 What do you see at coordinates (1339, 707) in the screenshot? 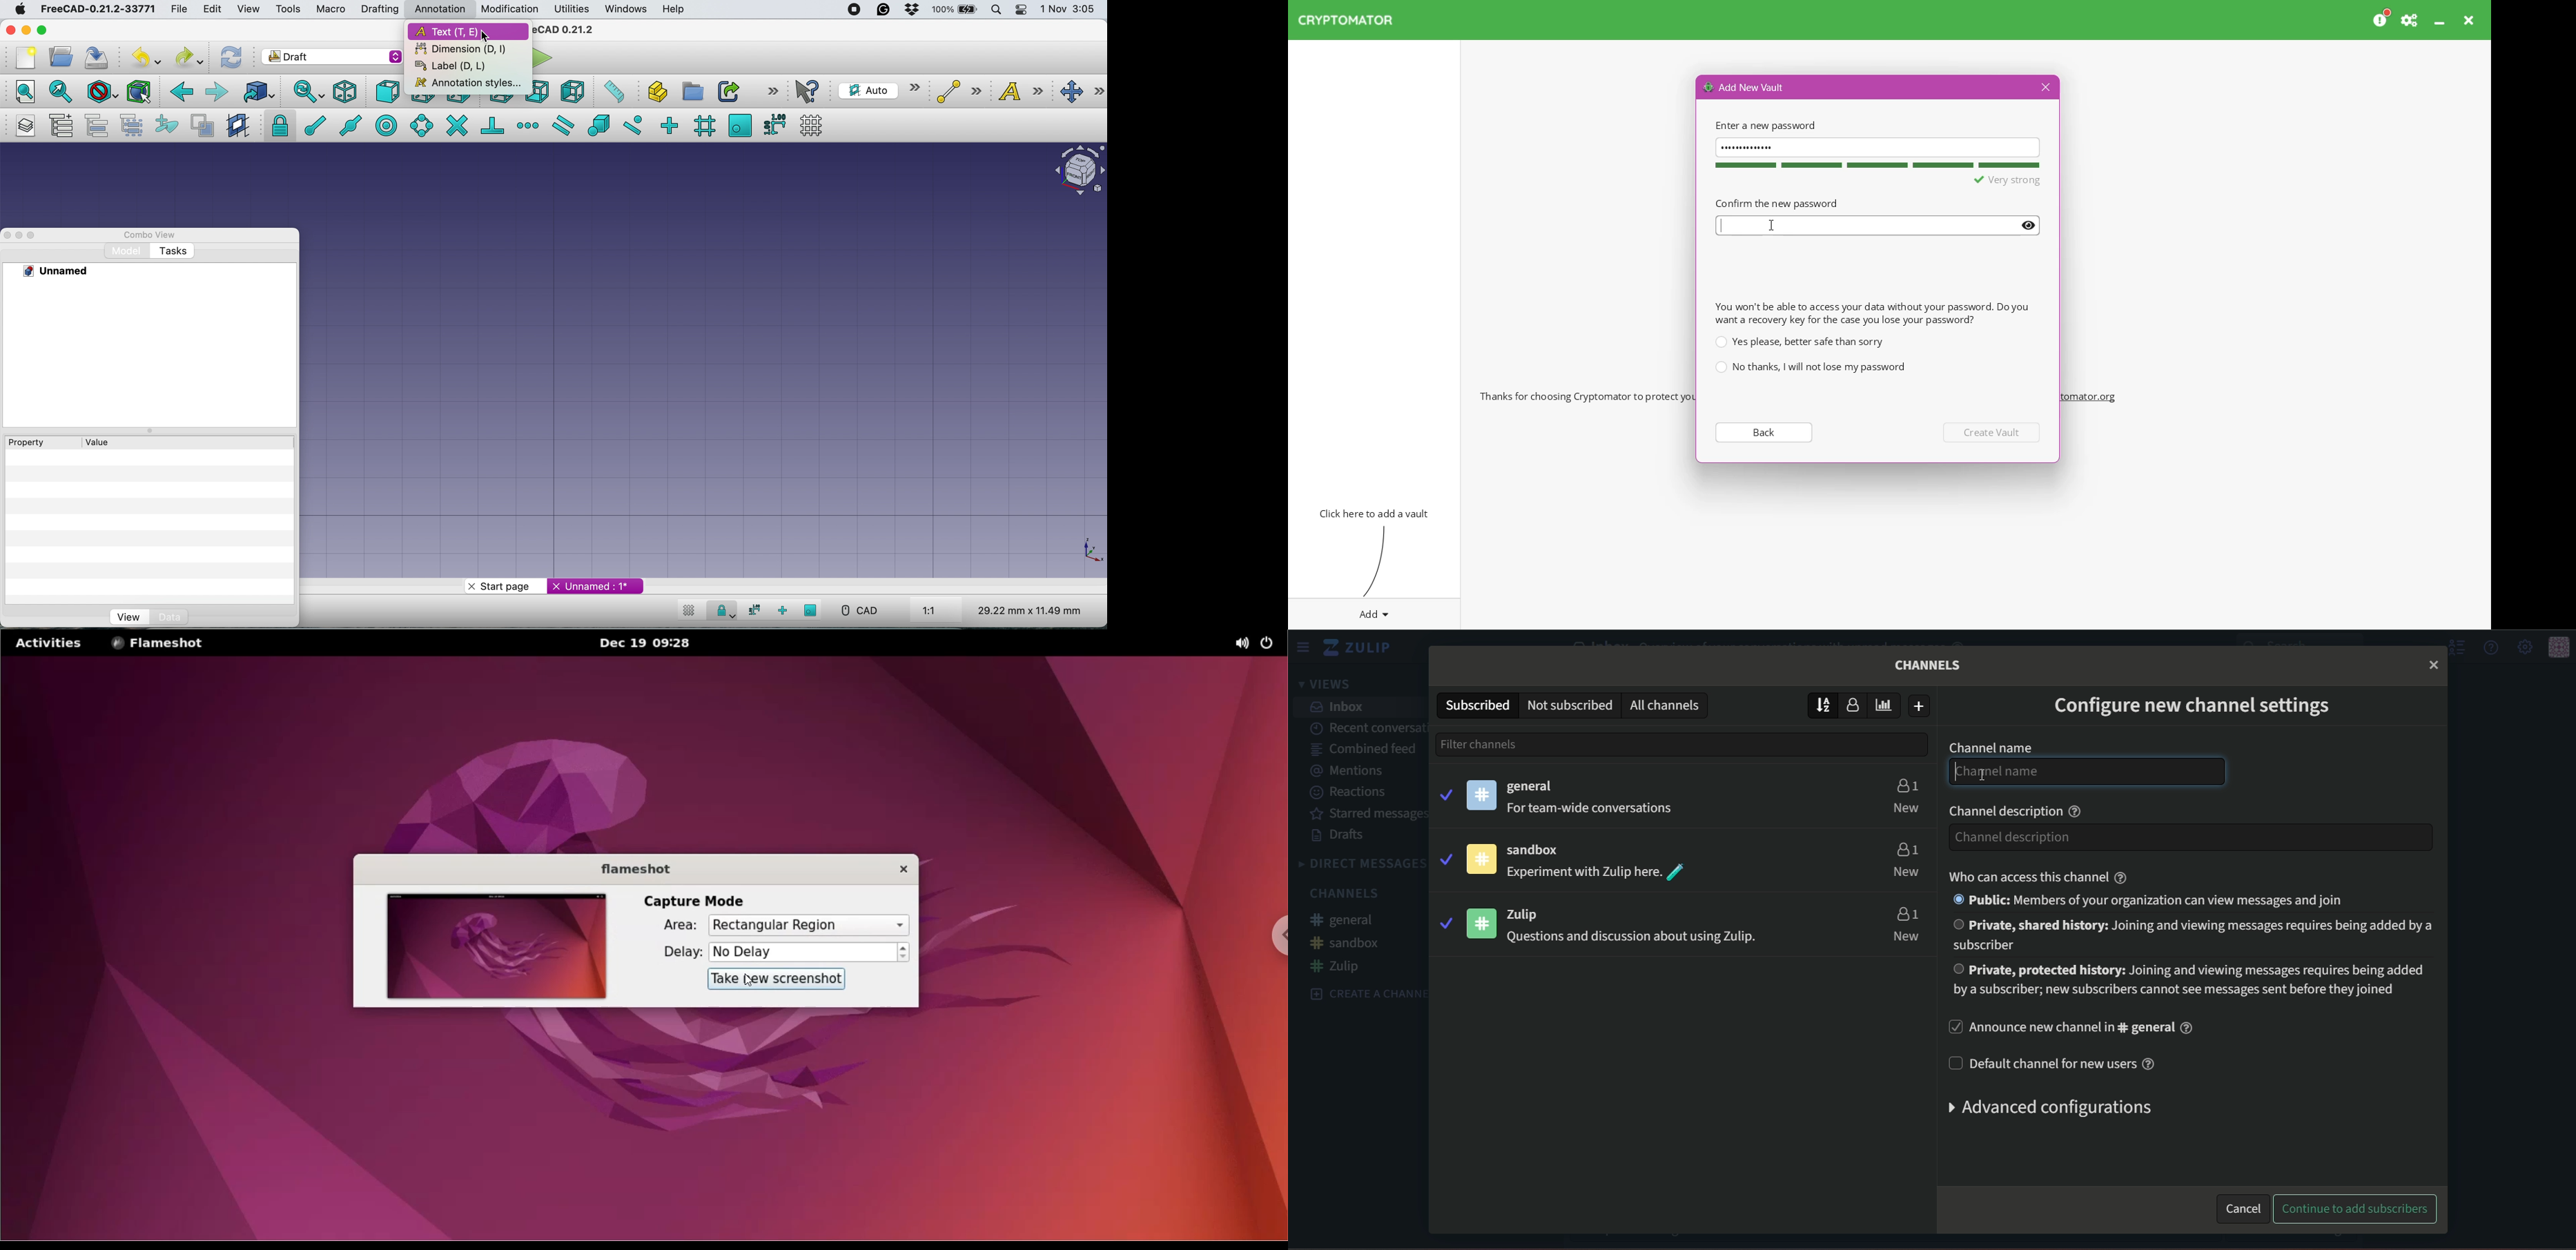
I see `inbox` at bounding box center [1339, 707].